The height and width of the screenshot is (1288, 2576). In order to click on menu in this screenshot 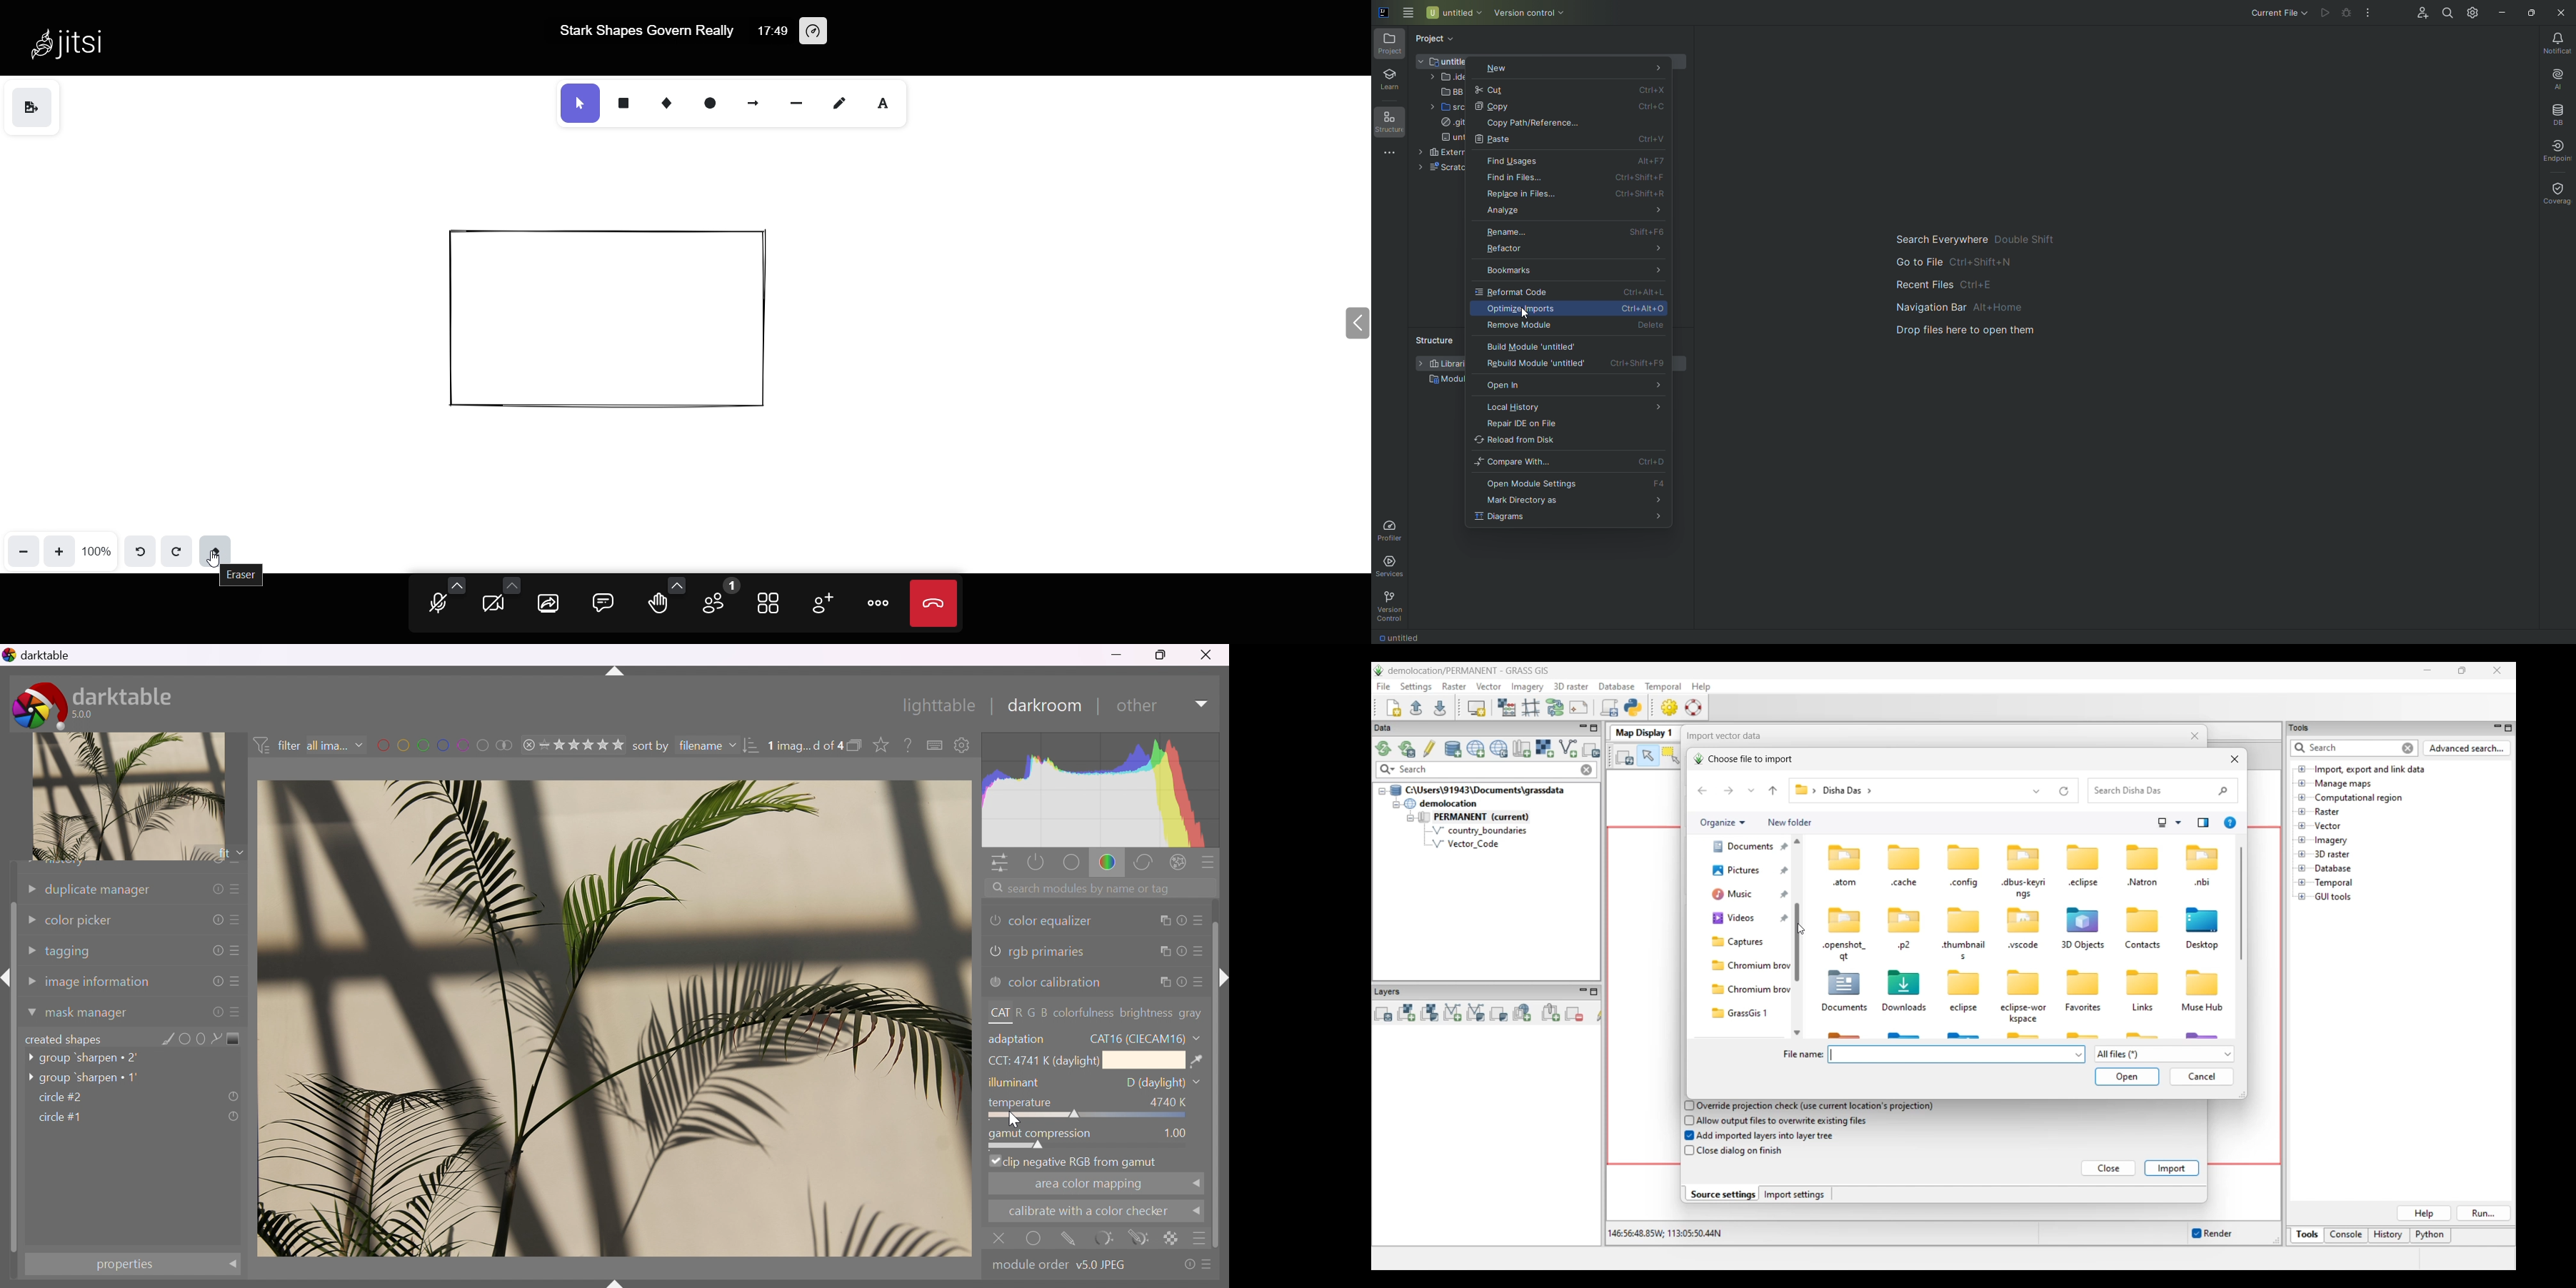, I will do `click(1197, 1239)`.